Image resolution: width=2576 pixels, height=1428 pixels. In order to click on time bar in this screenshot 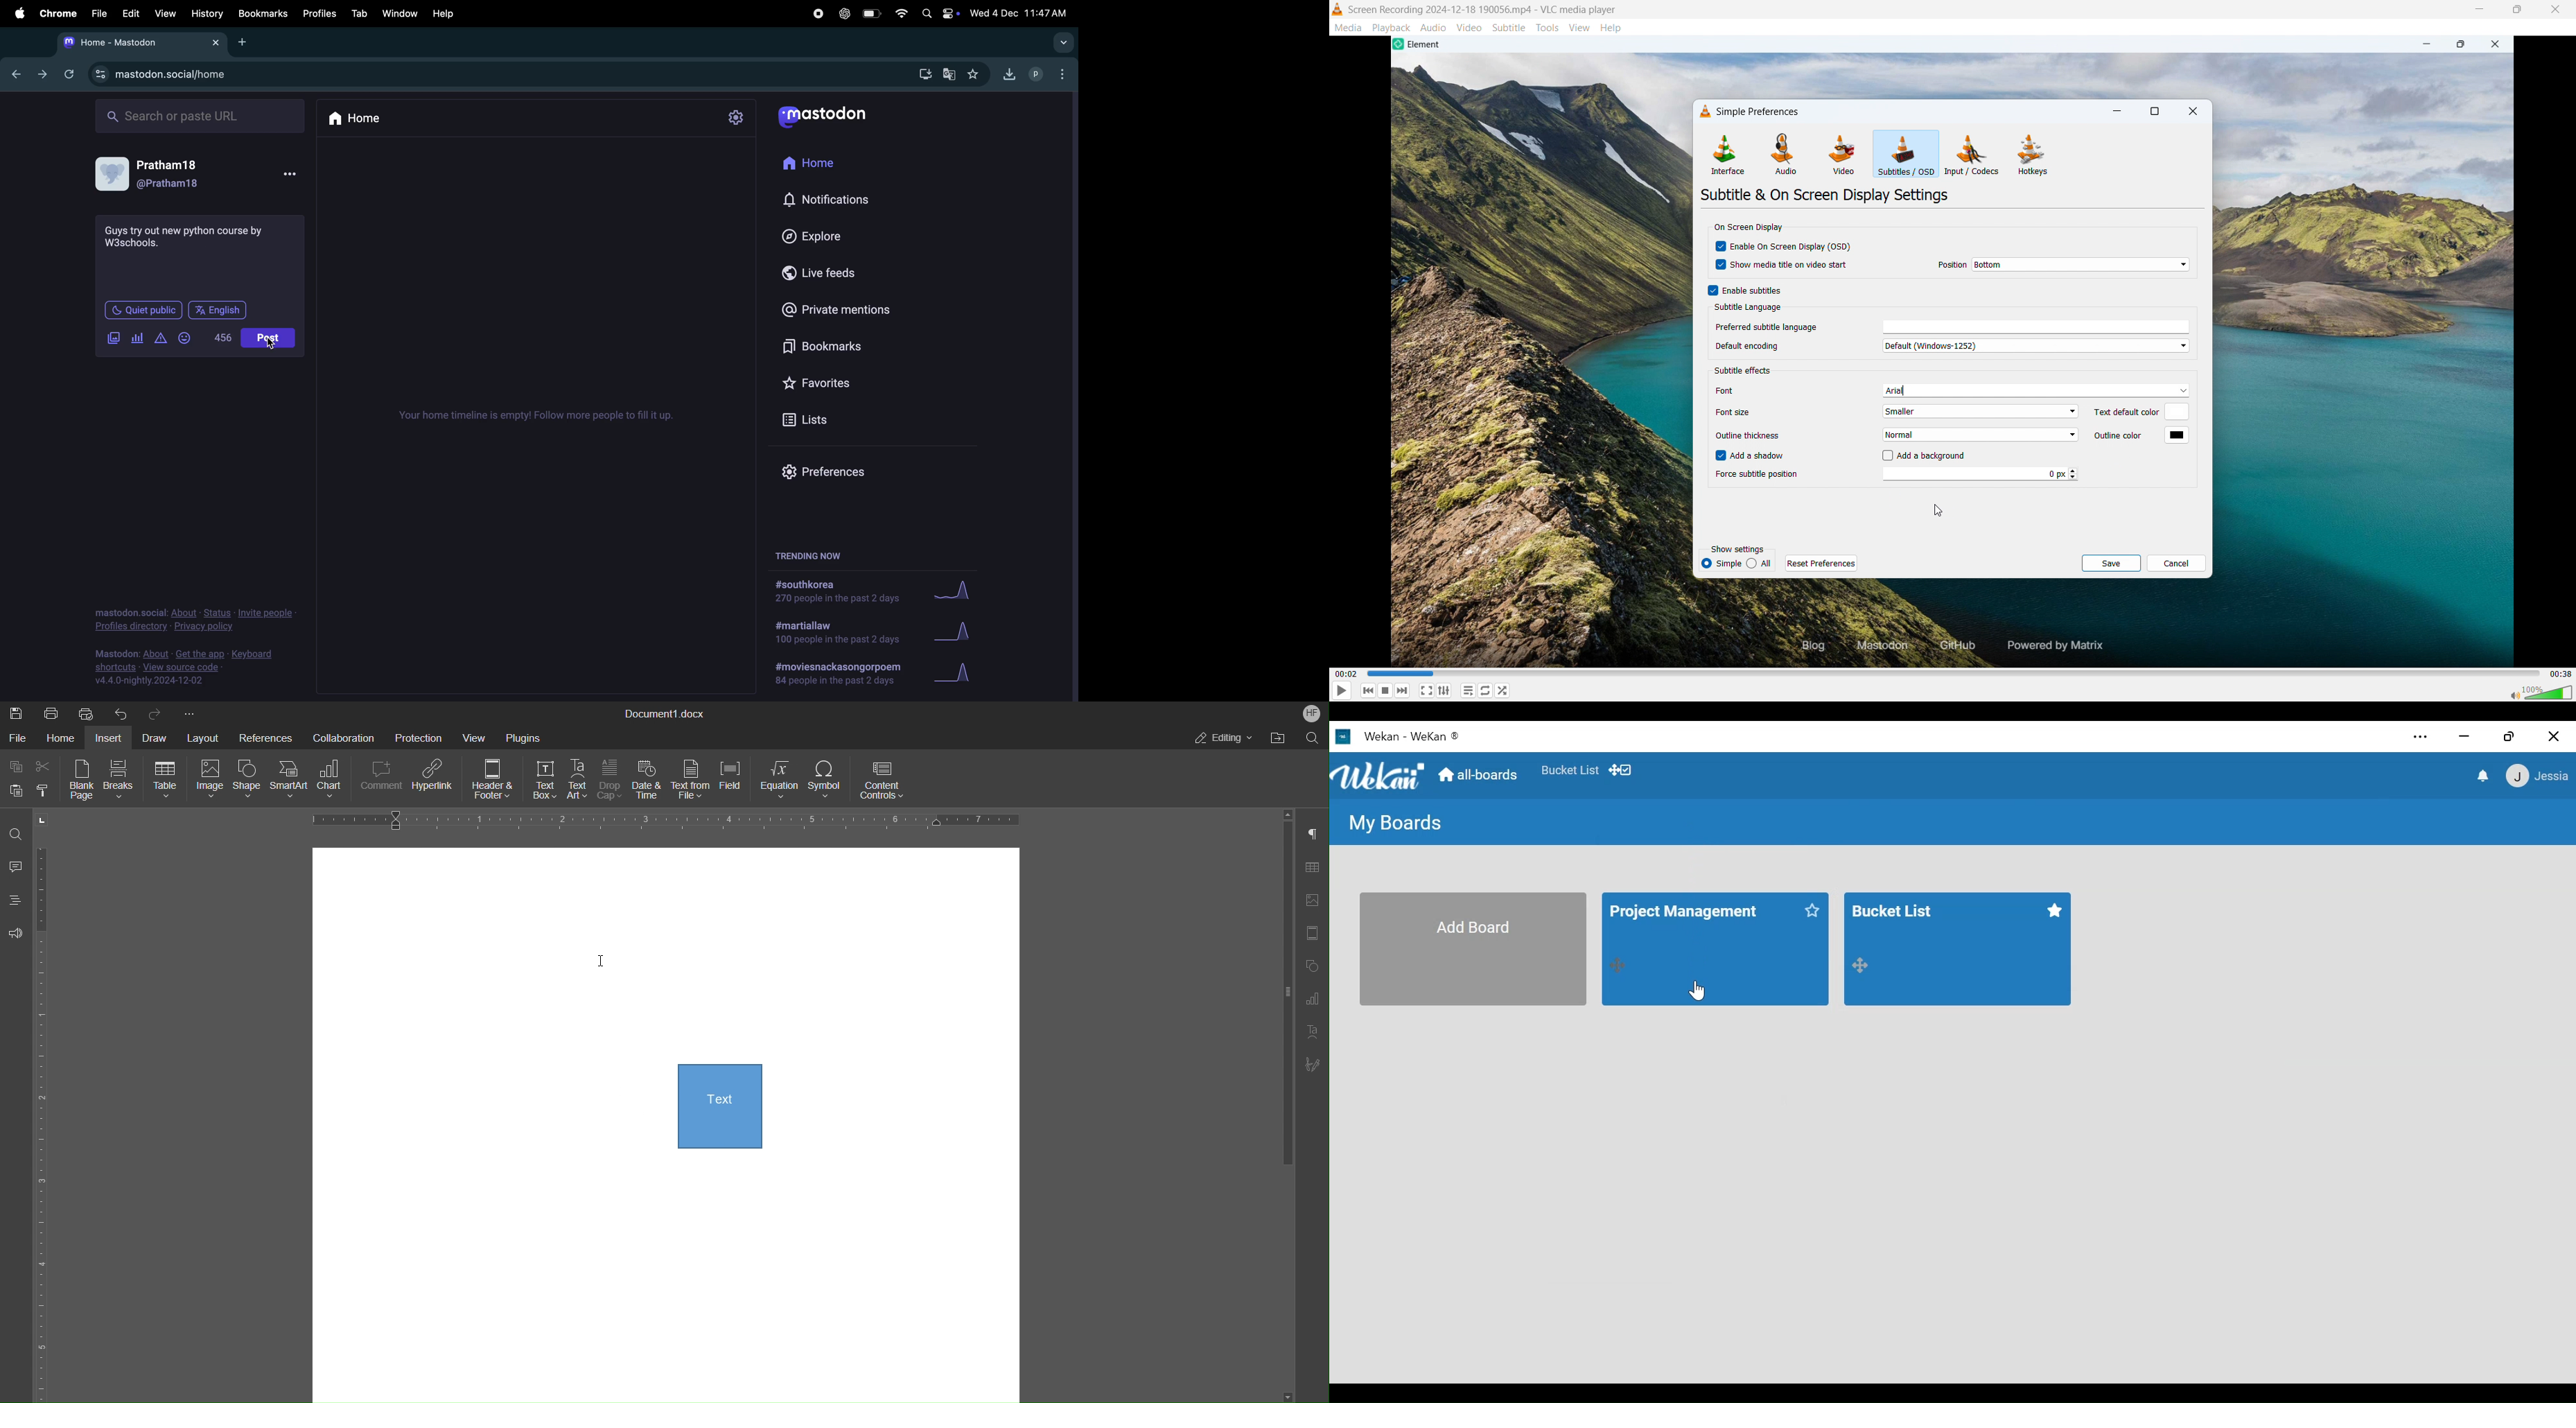, I will do `click(1955, 674)`.